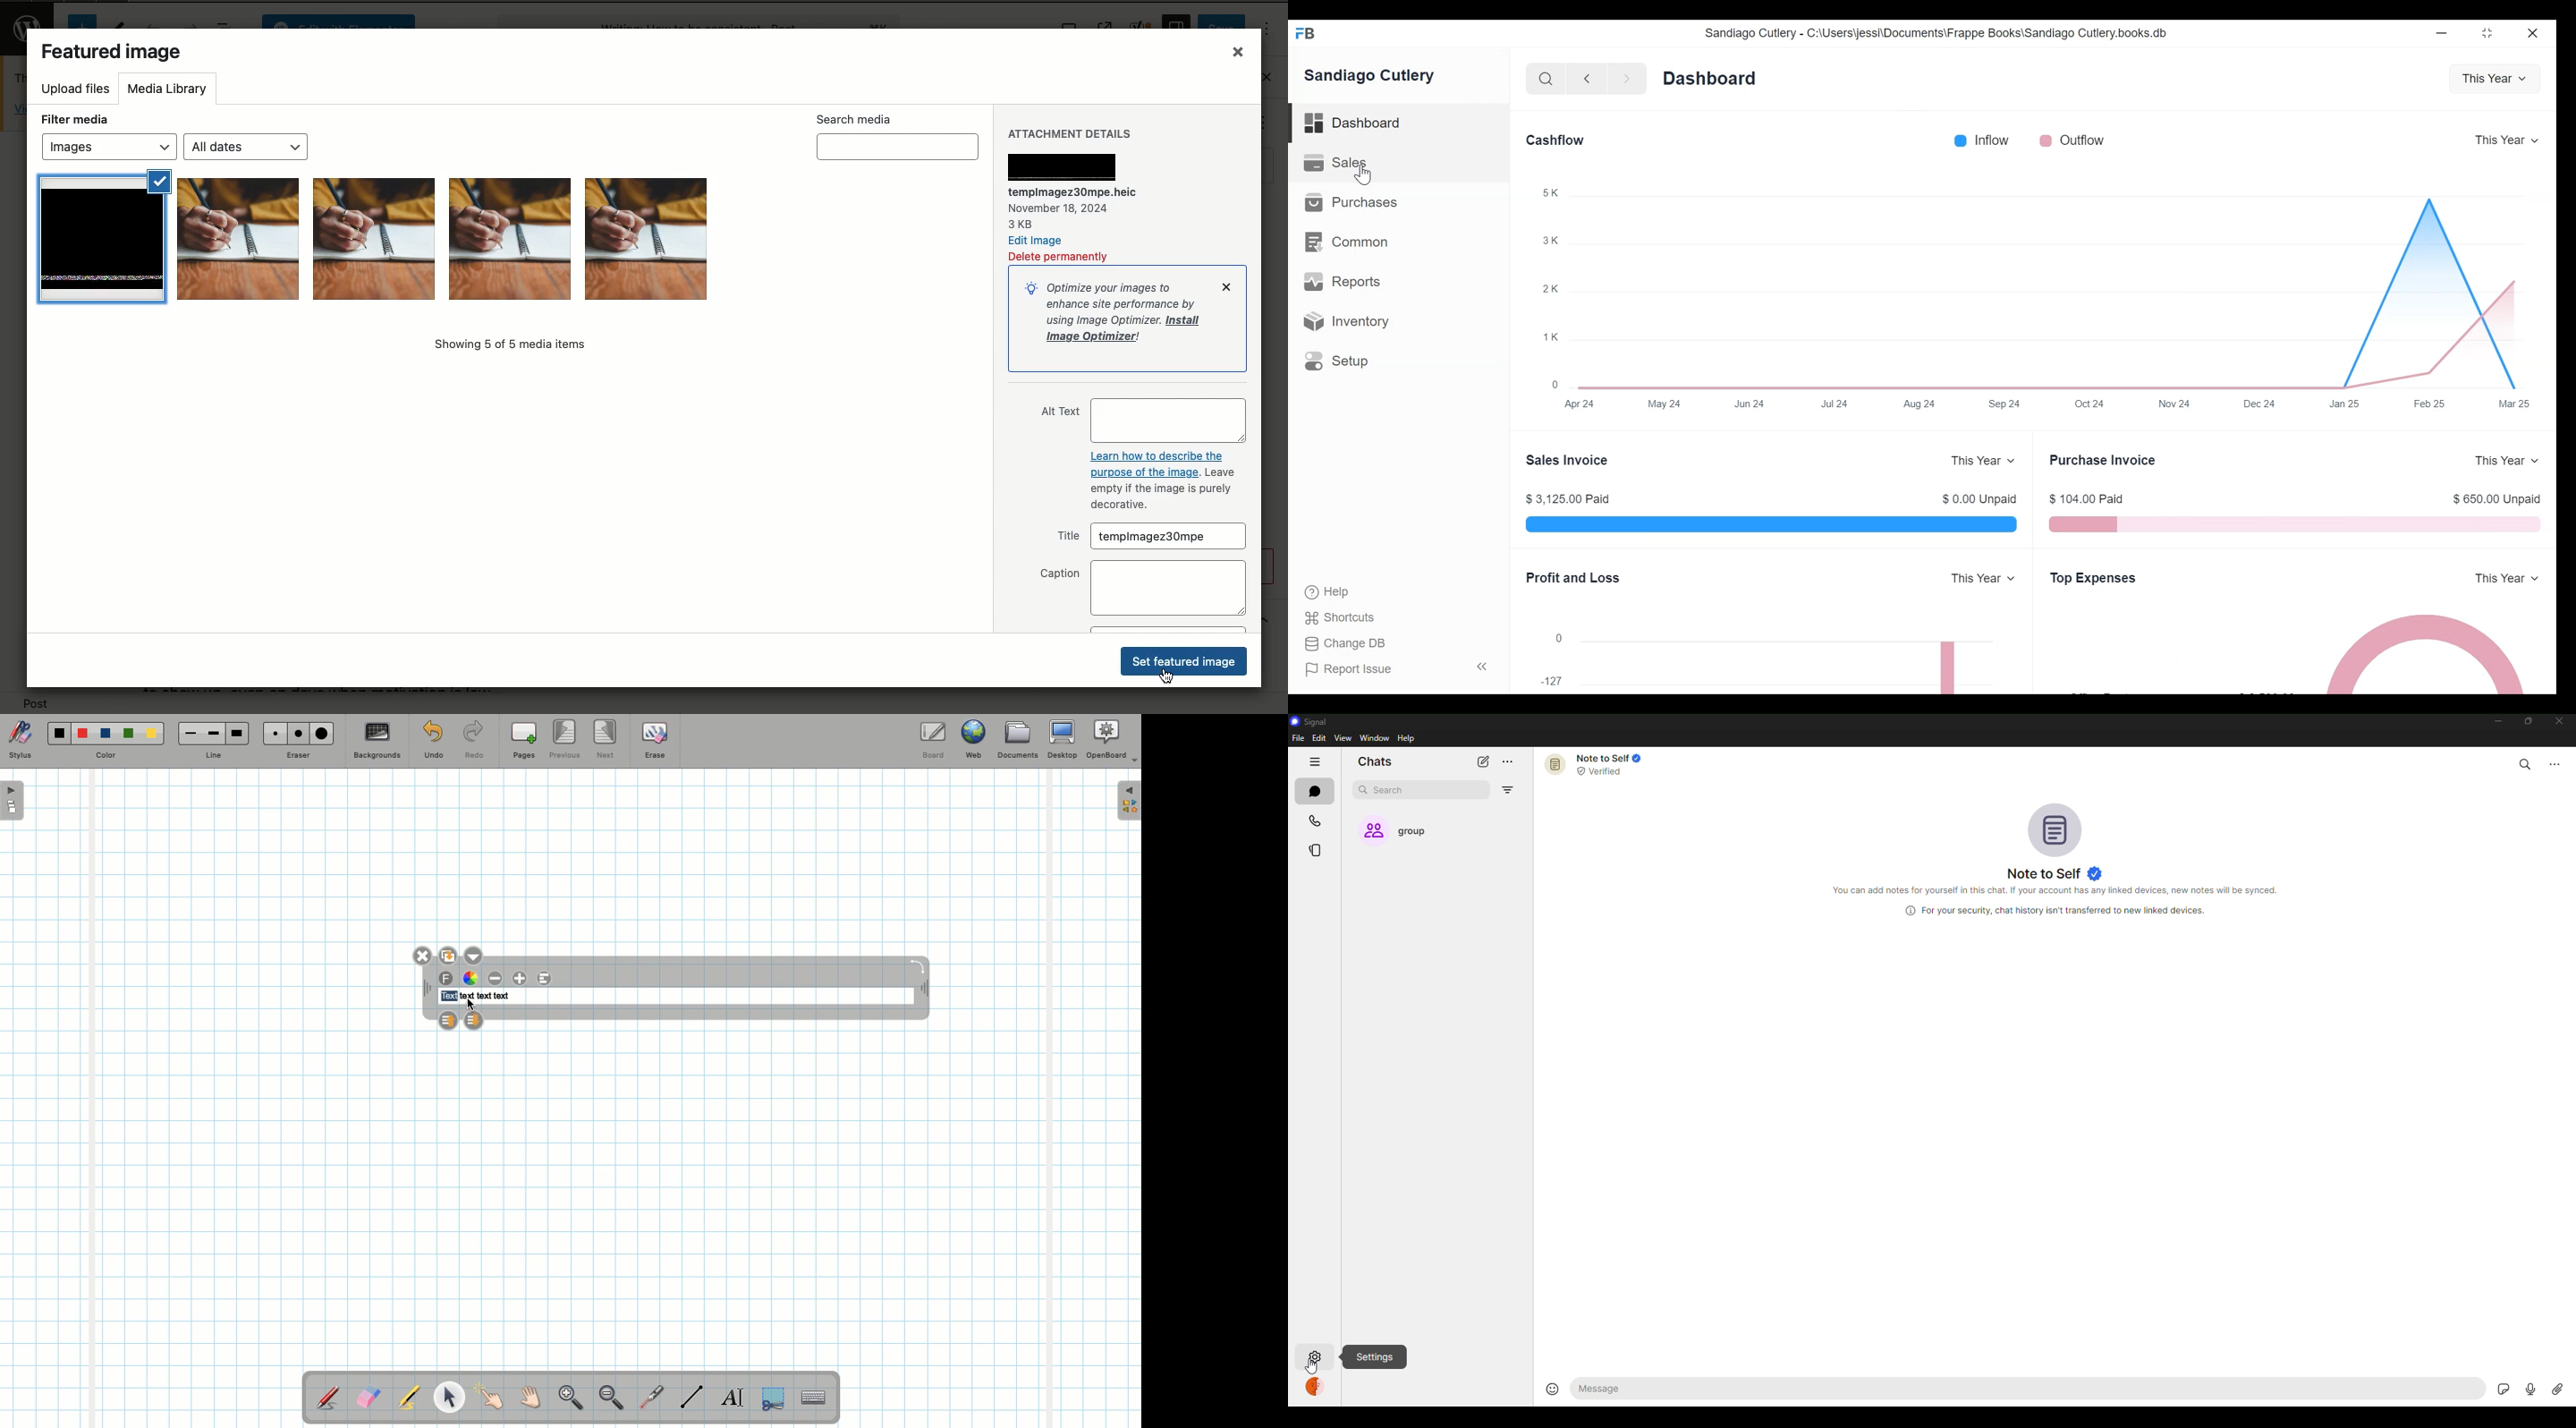 This screenshot has height=1428, width=2576. What do you see at coordinates (2536, 34) in the screenshot?
I see `Close` at bounding box center [2536, 34].